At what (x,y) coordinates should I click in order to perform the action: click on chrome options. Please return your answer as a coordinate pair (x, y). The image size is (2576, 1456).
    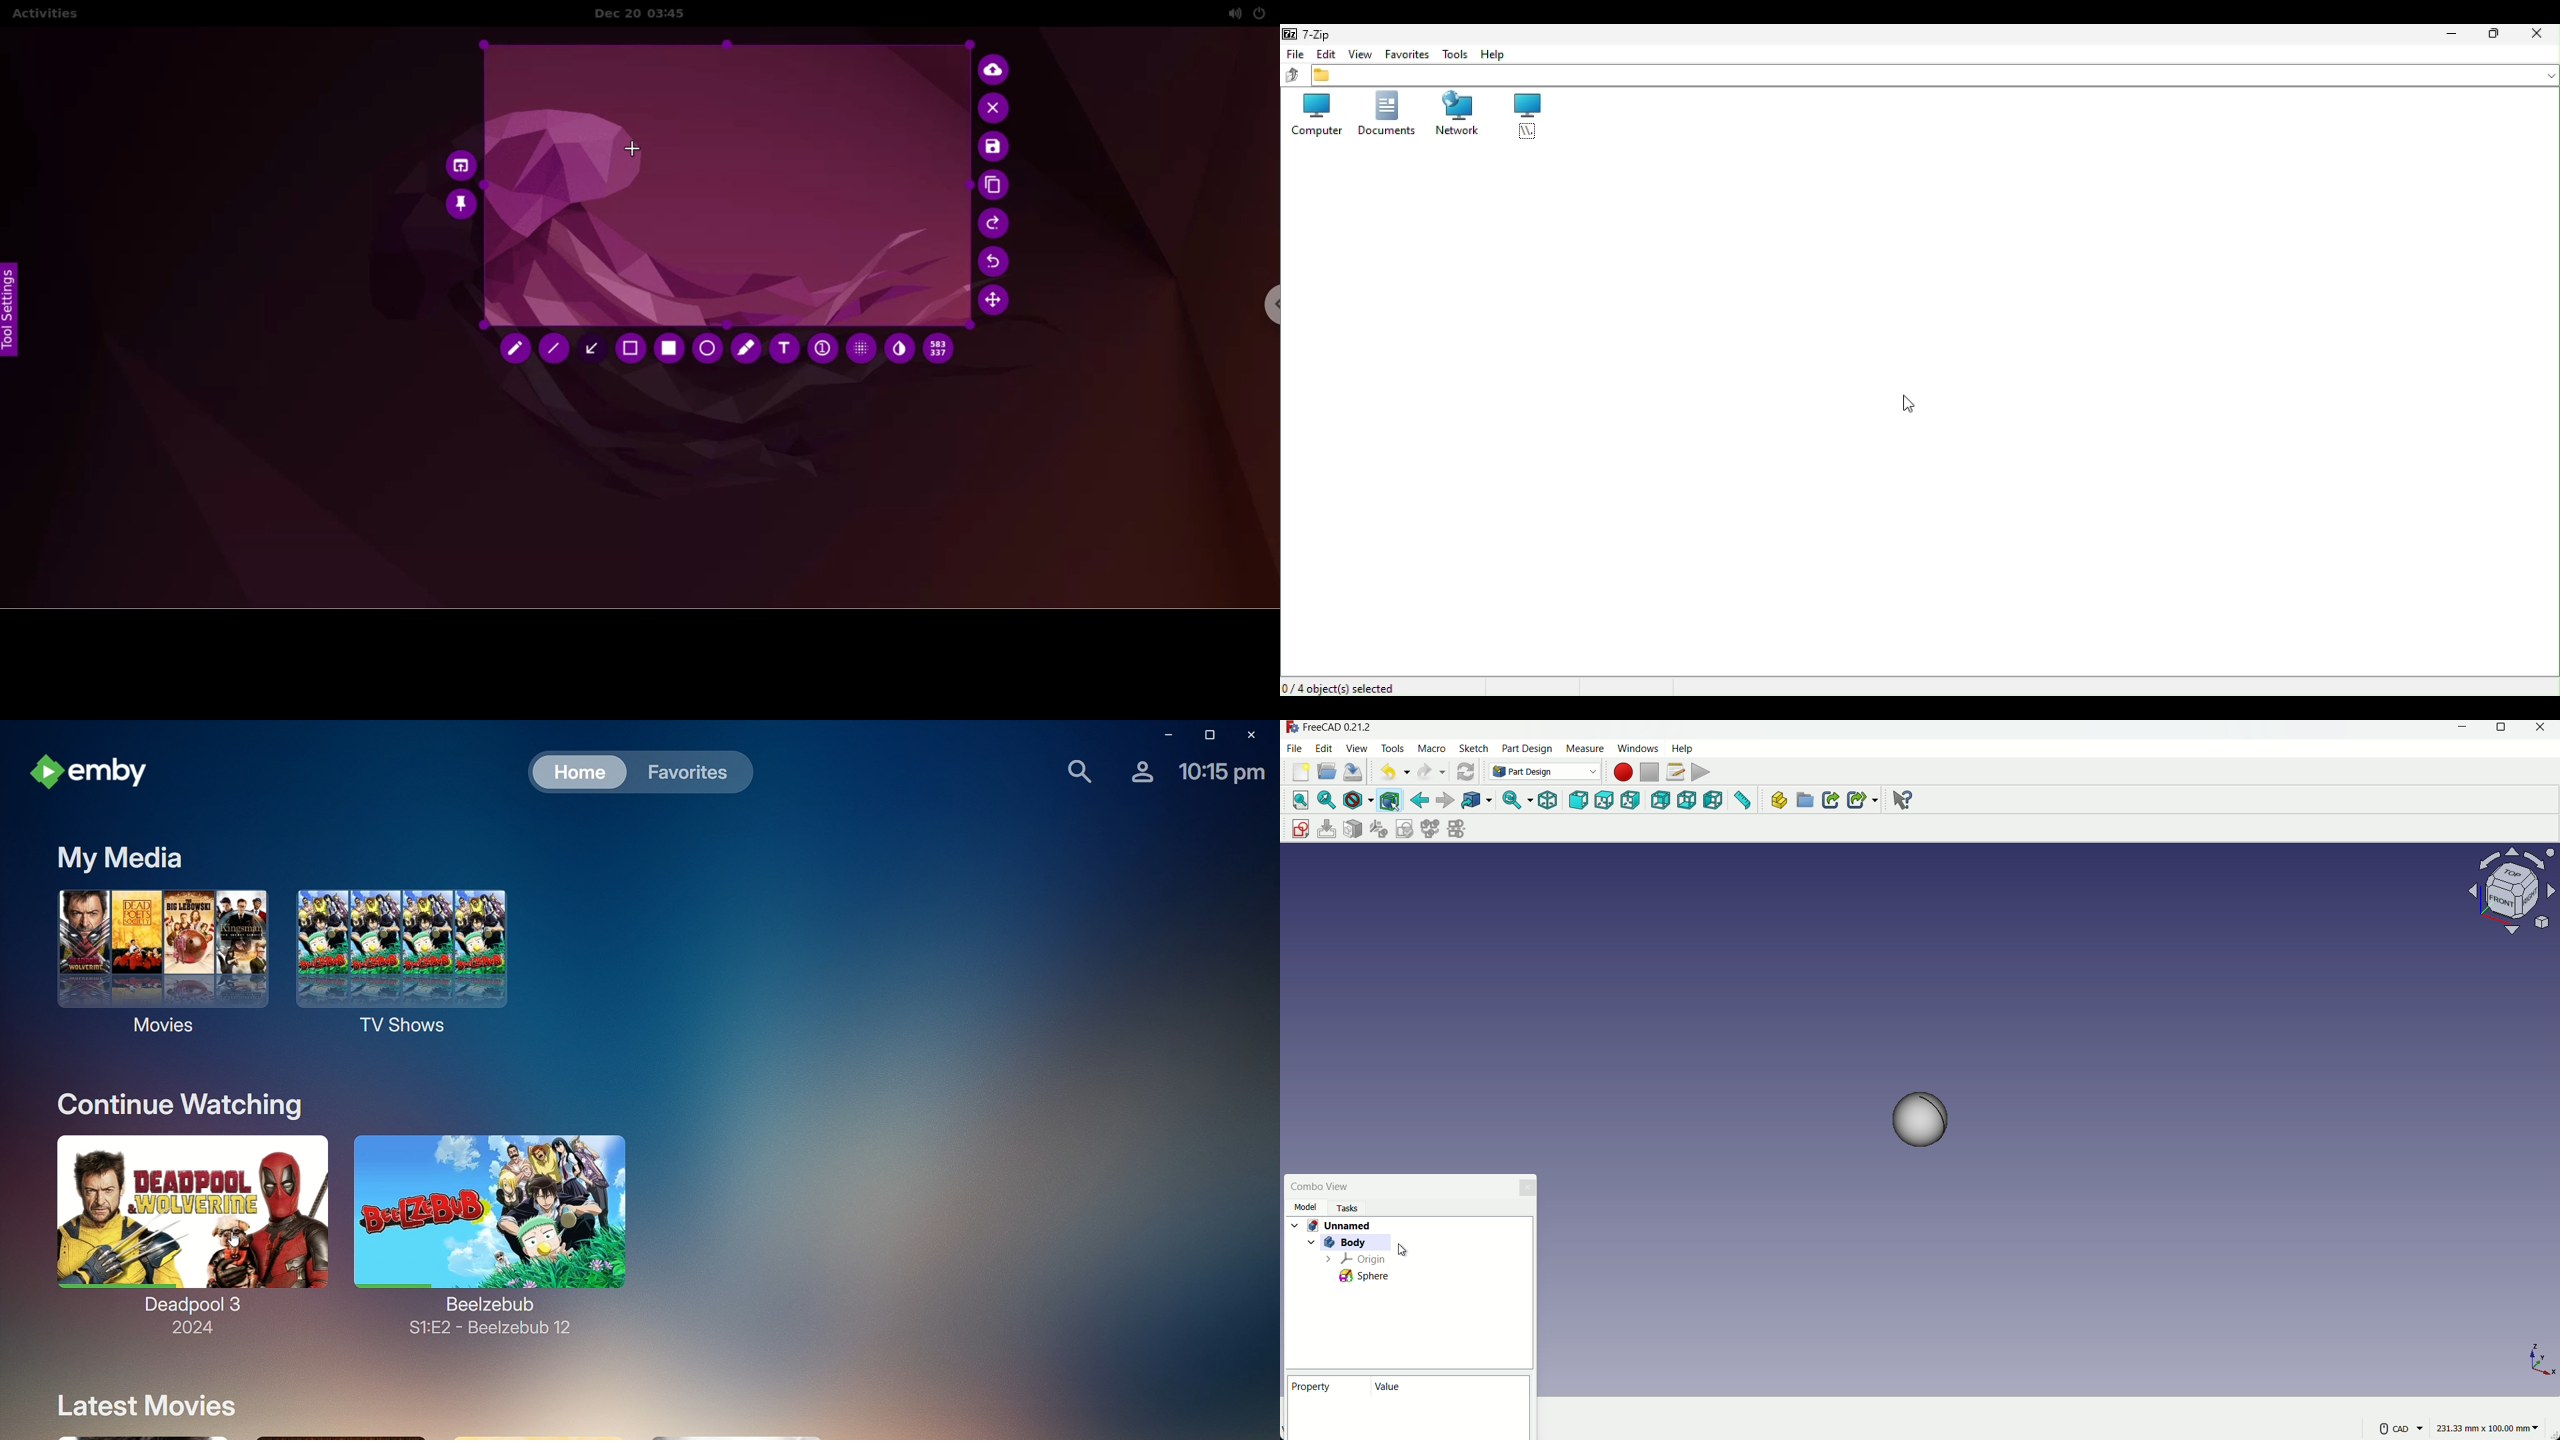
    Looking at the image, I should click on (1263, 308).